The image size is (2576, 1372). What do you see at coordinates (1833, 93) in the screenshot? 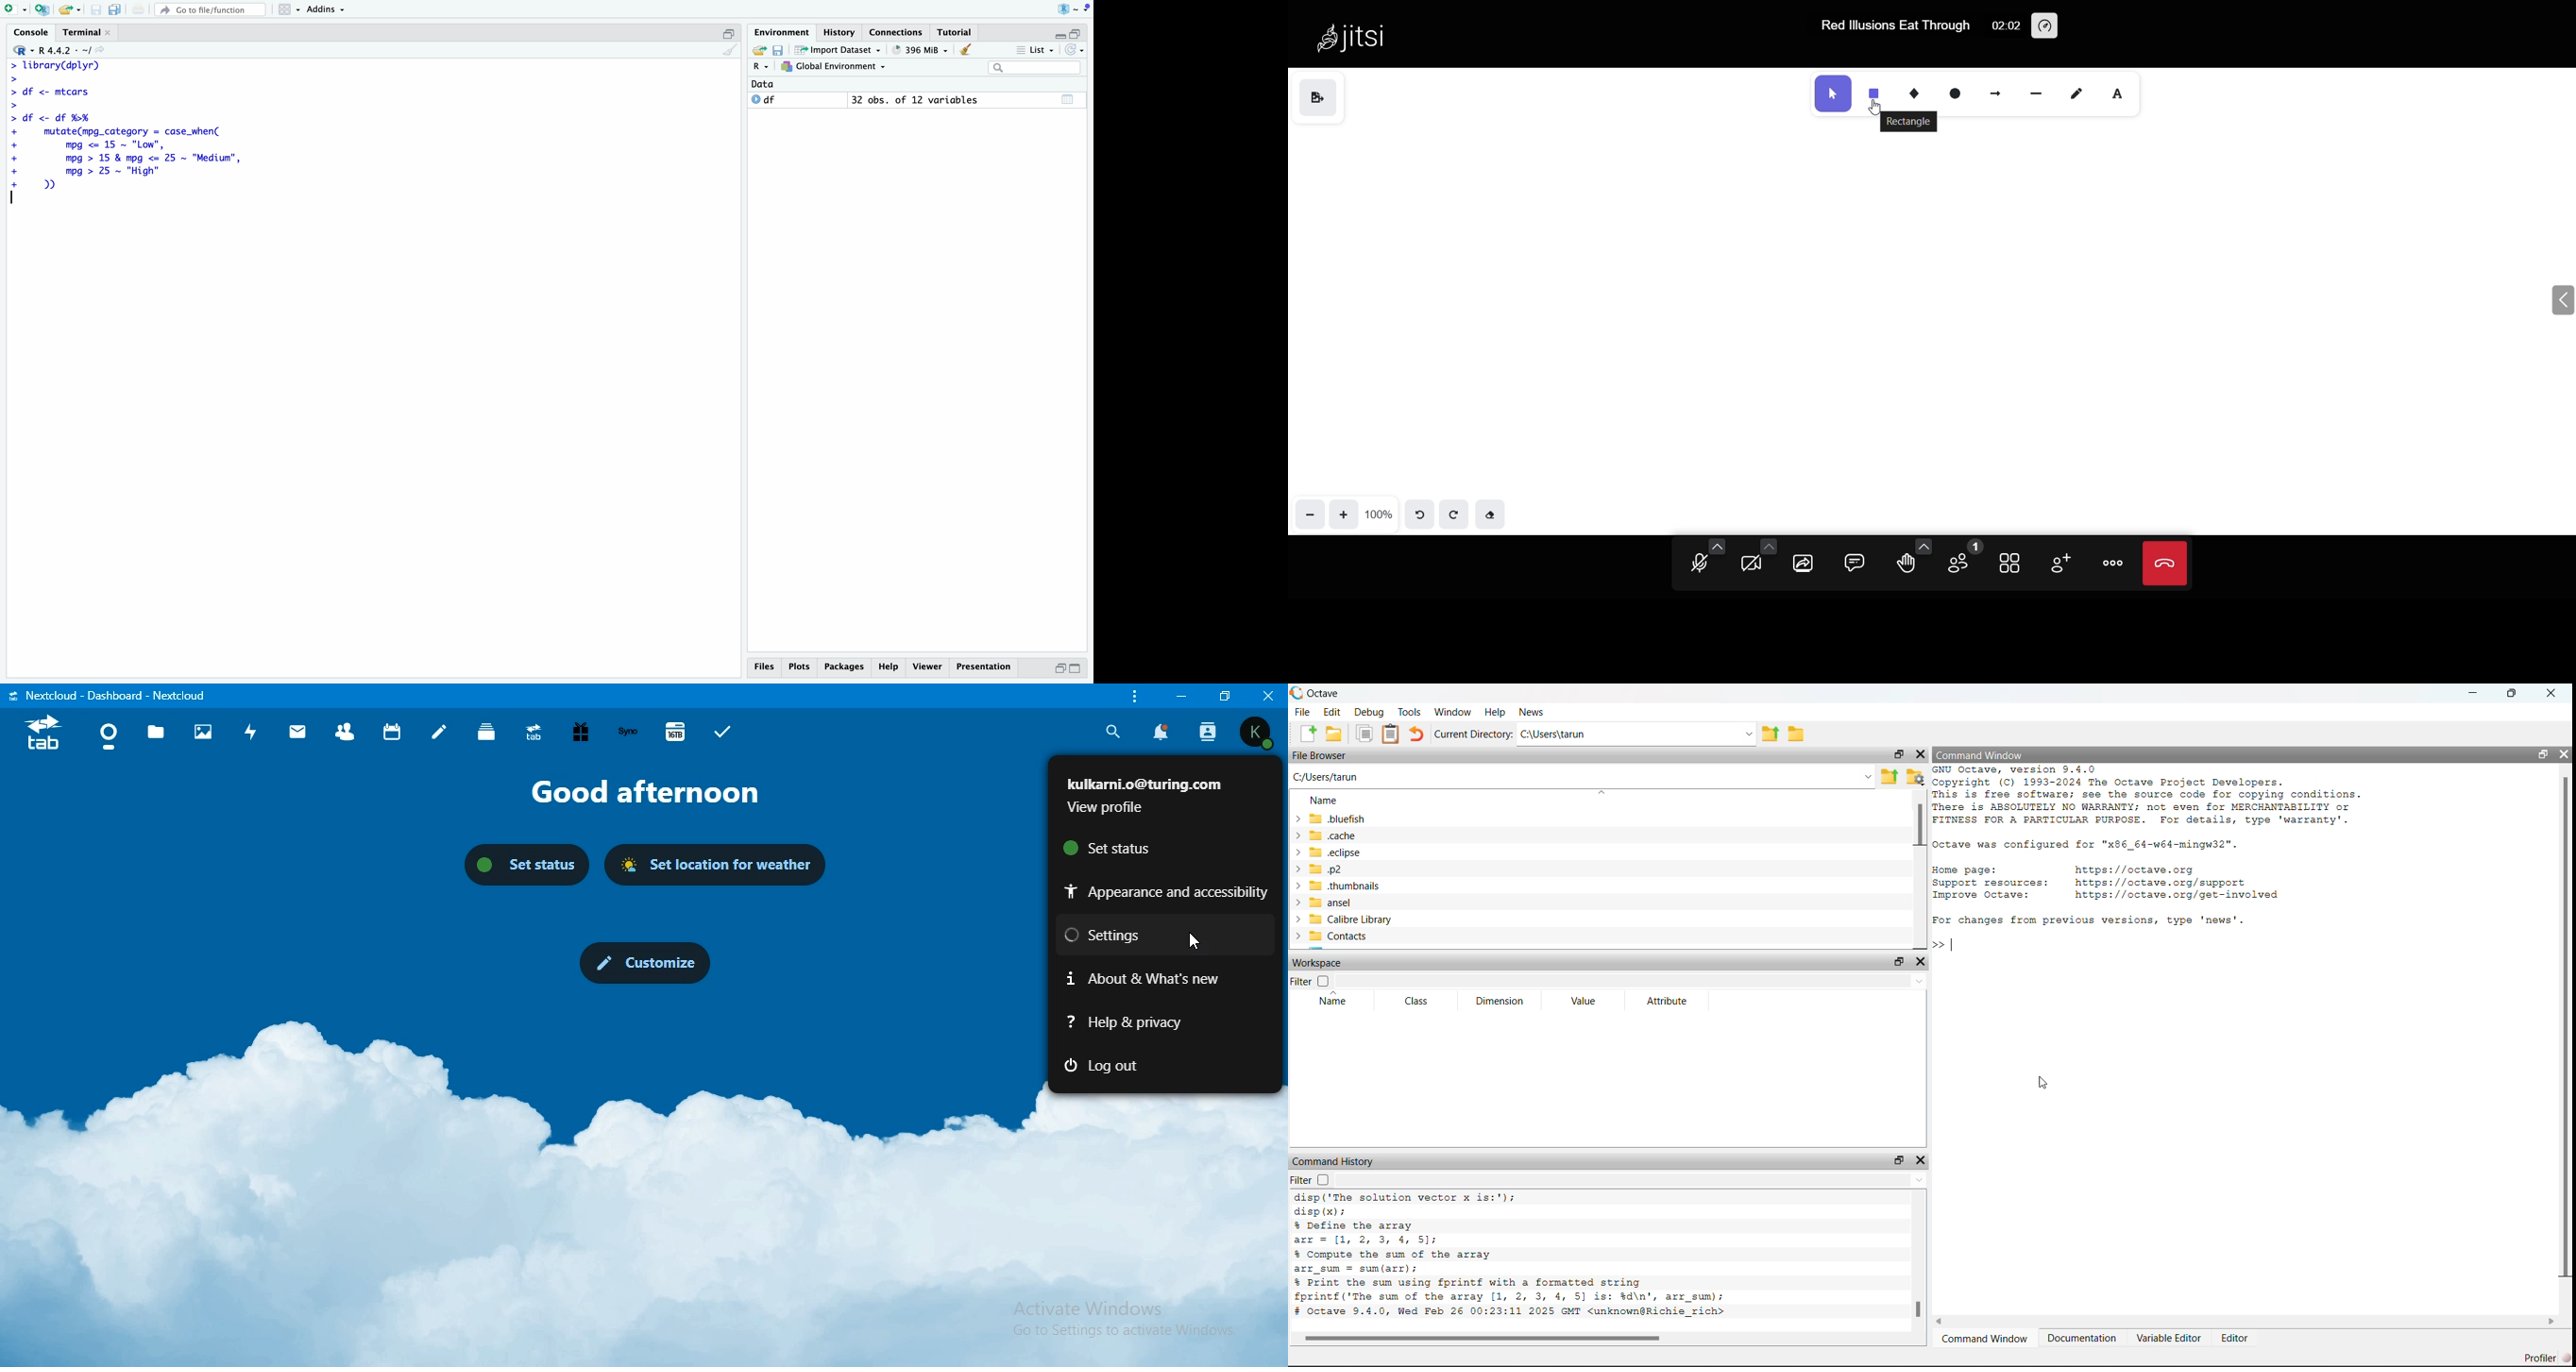
I see `select` at bounding box center [1833, 93].